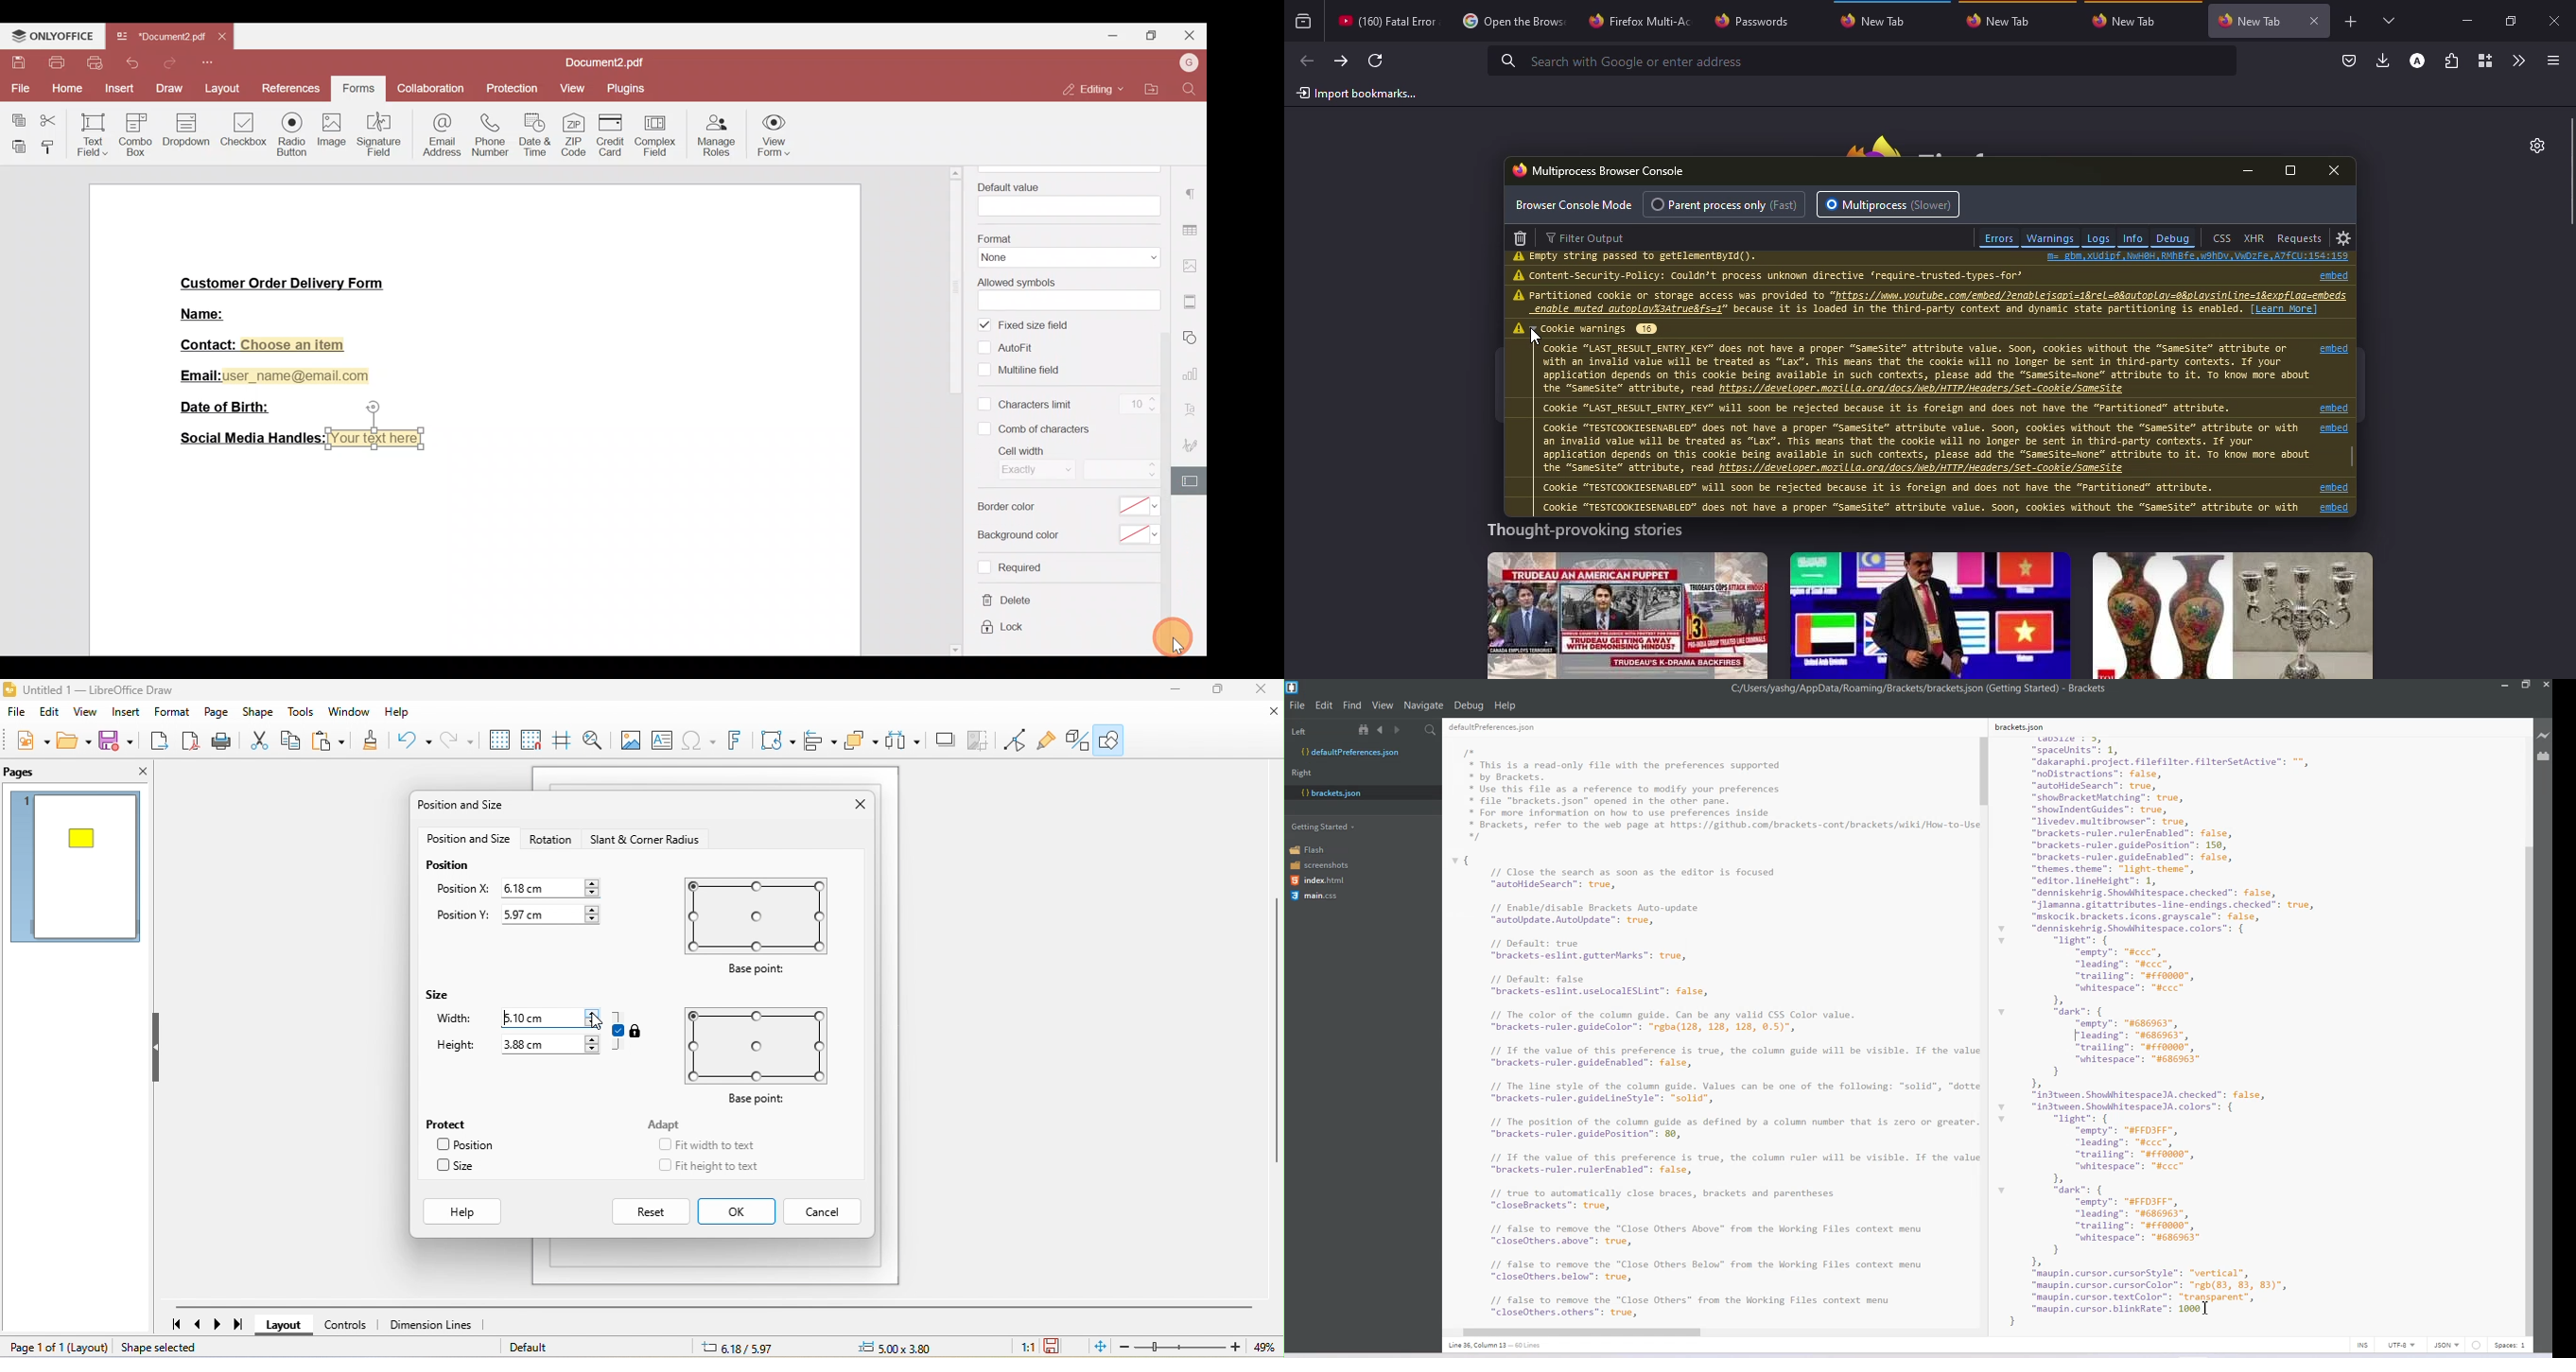 The height and width of the screenshot is (1372, 2576). What do you see at coordinates (2506, 686) in the screenshot?
I see `Minimize` at bounding box center [2506, 686].